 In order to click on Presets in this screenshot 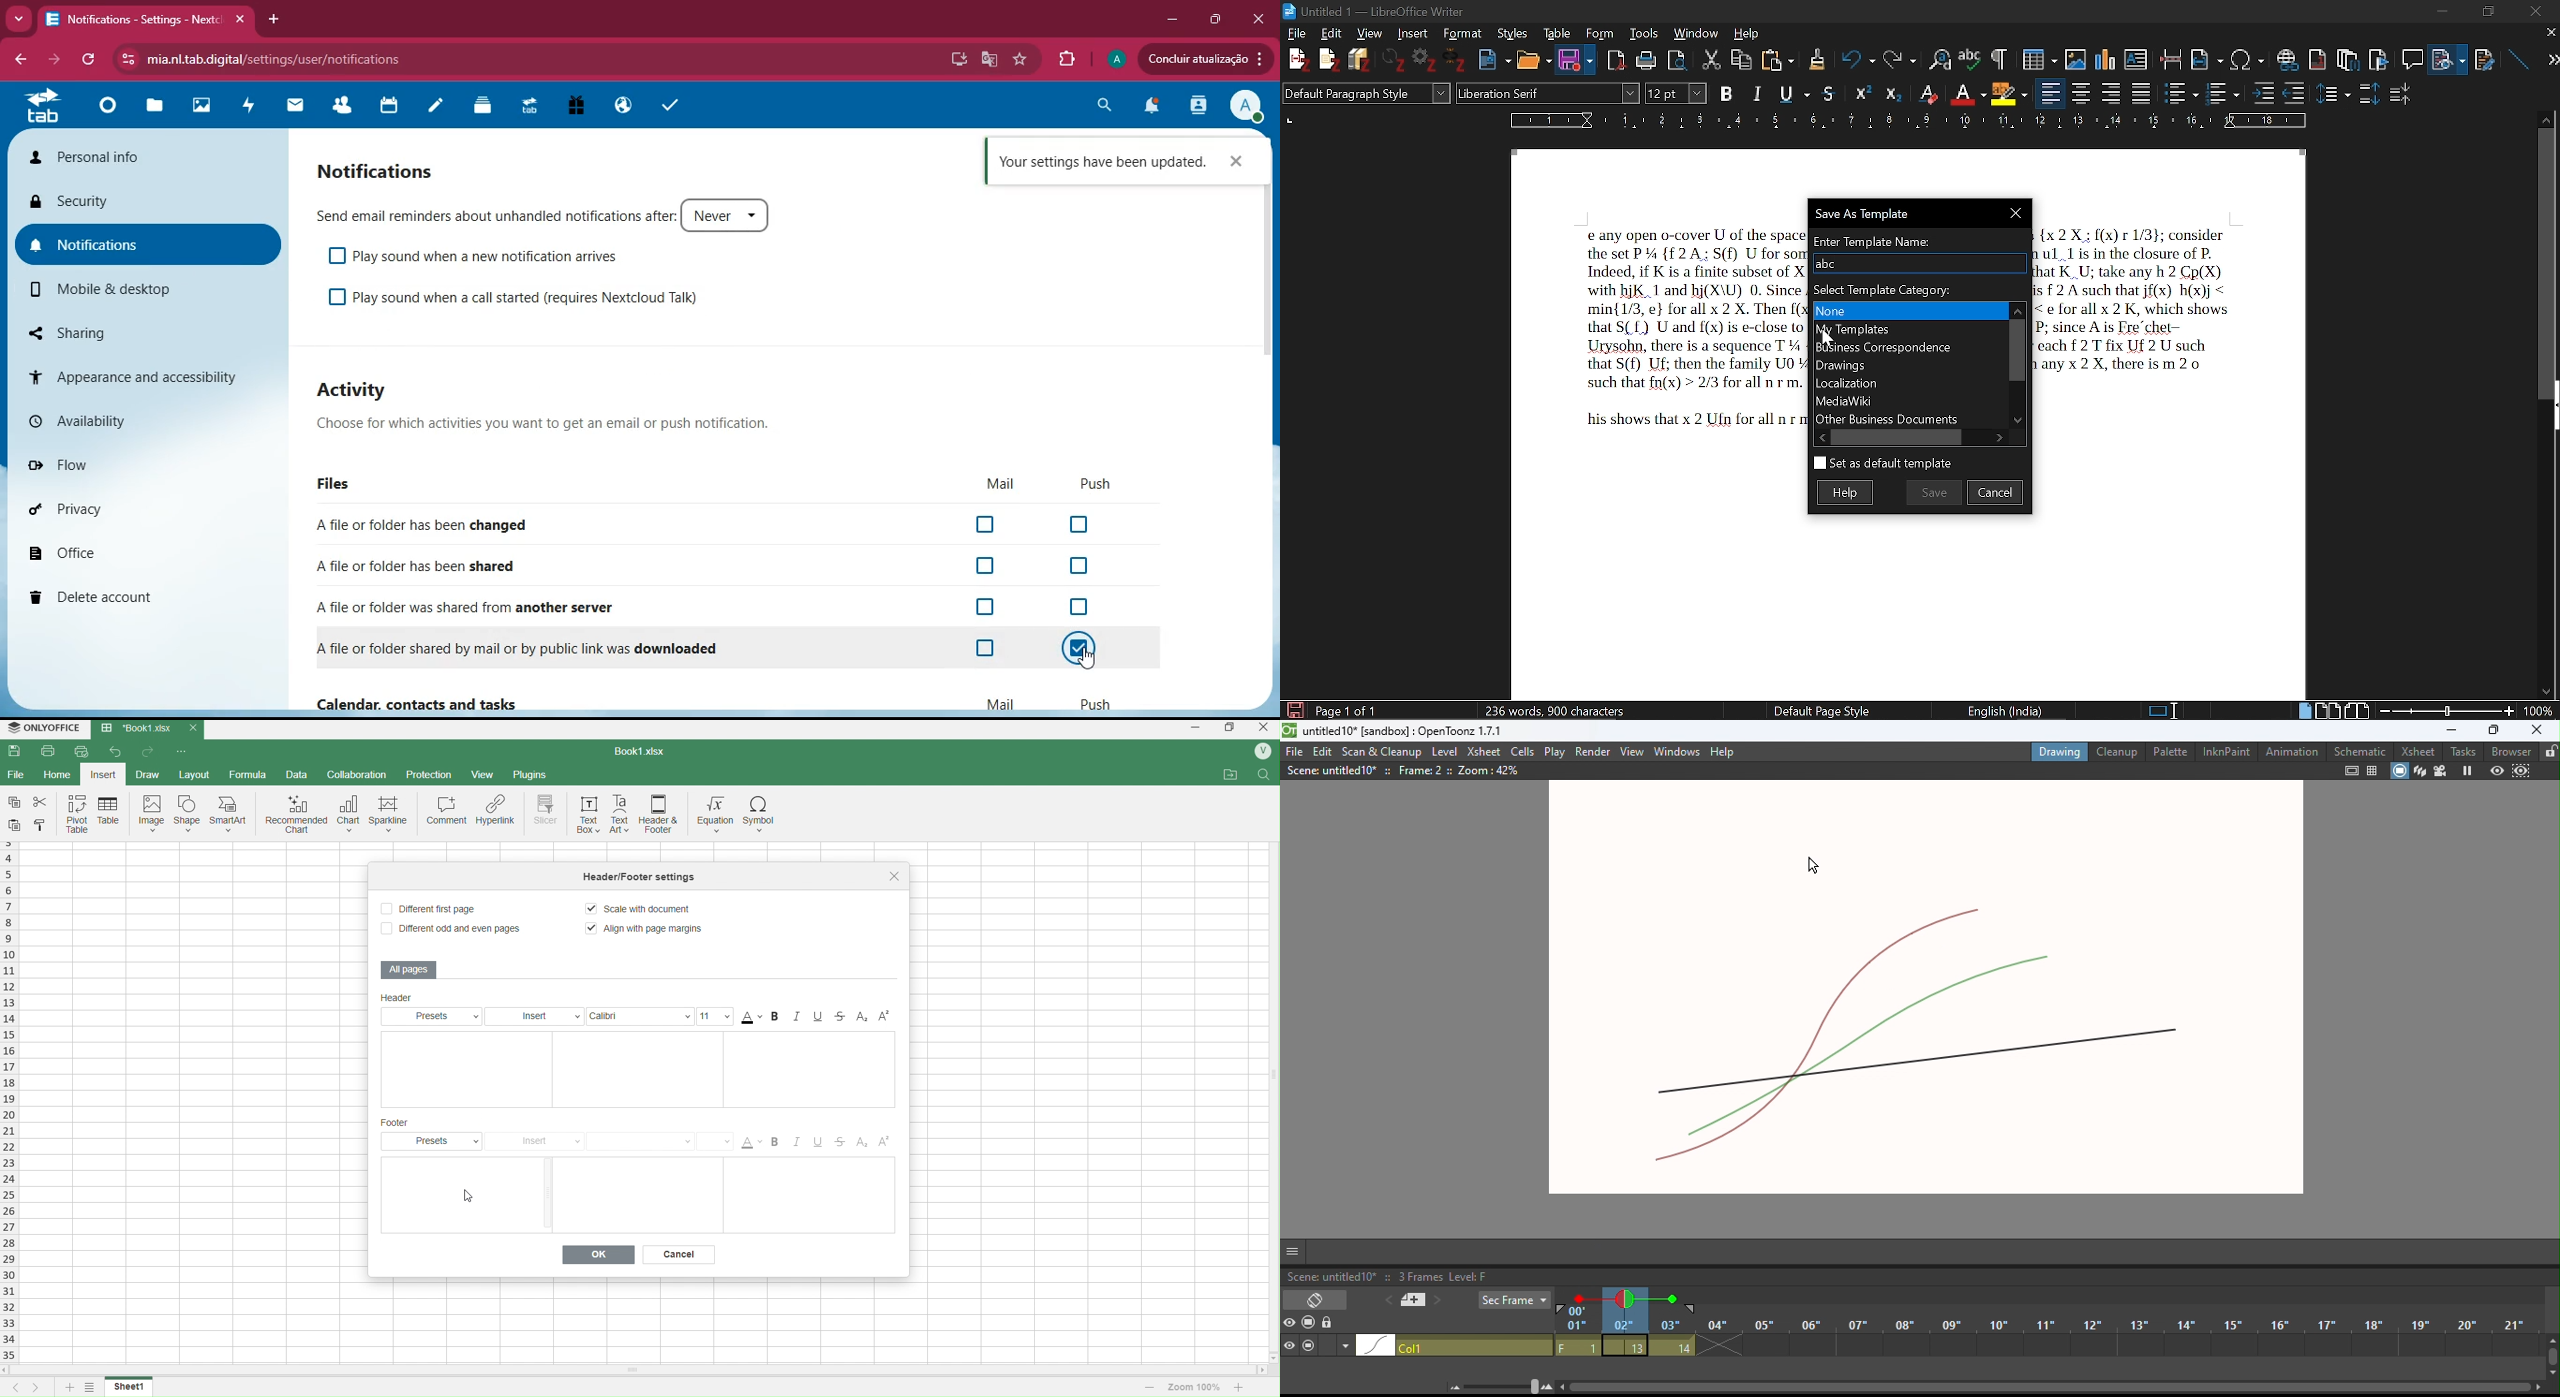, I will do `click(436, 1141)`.